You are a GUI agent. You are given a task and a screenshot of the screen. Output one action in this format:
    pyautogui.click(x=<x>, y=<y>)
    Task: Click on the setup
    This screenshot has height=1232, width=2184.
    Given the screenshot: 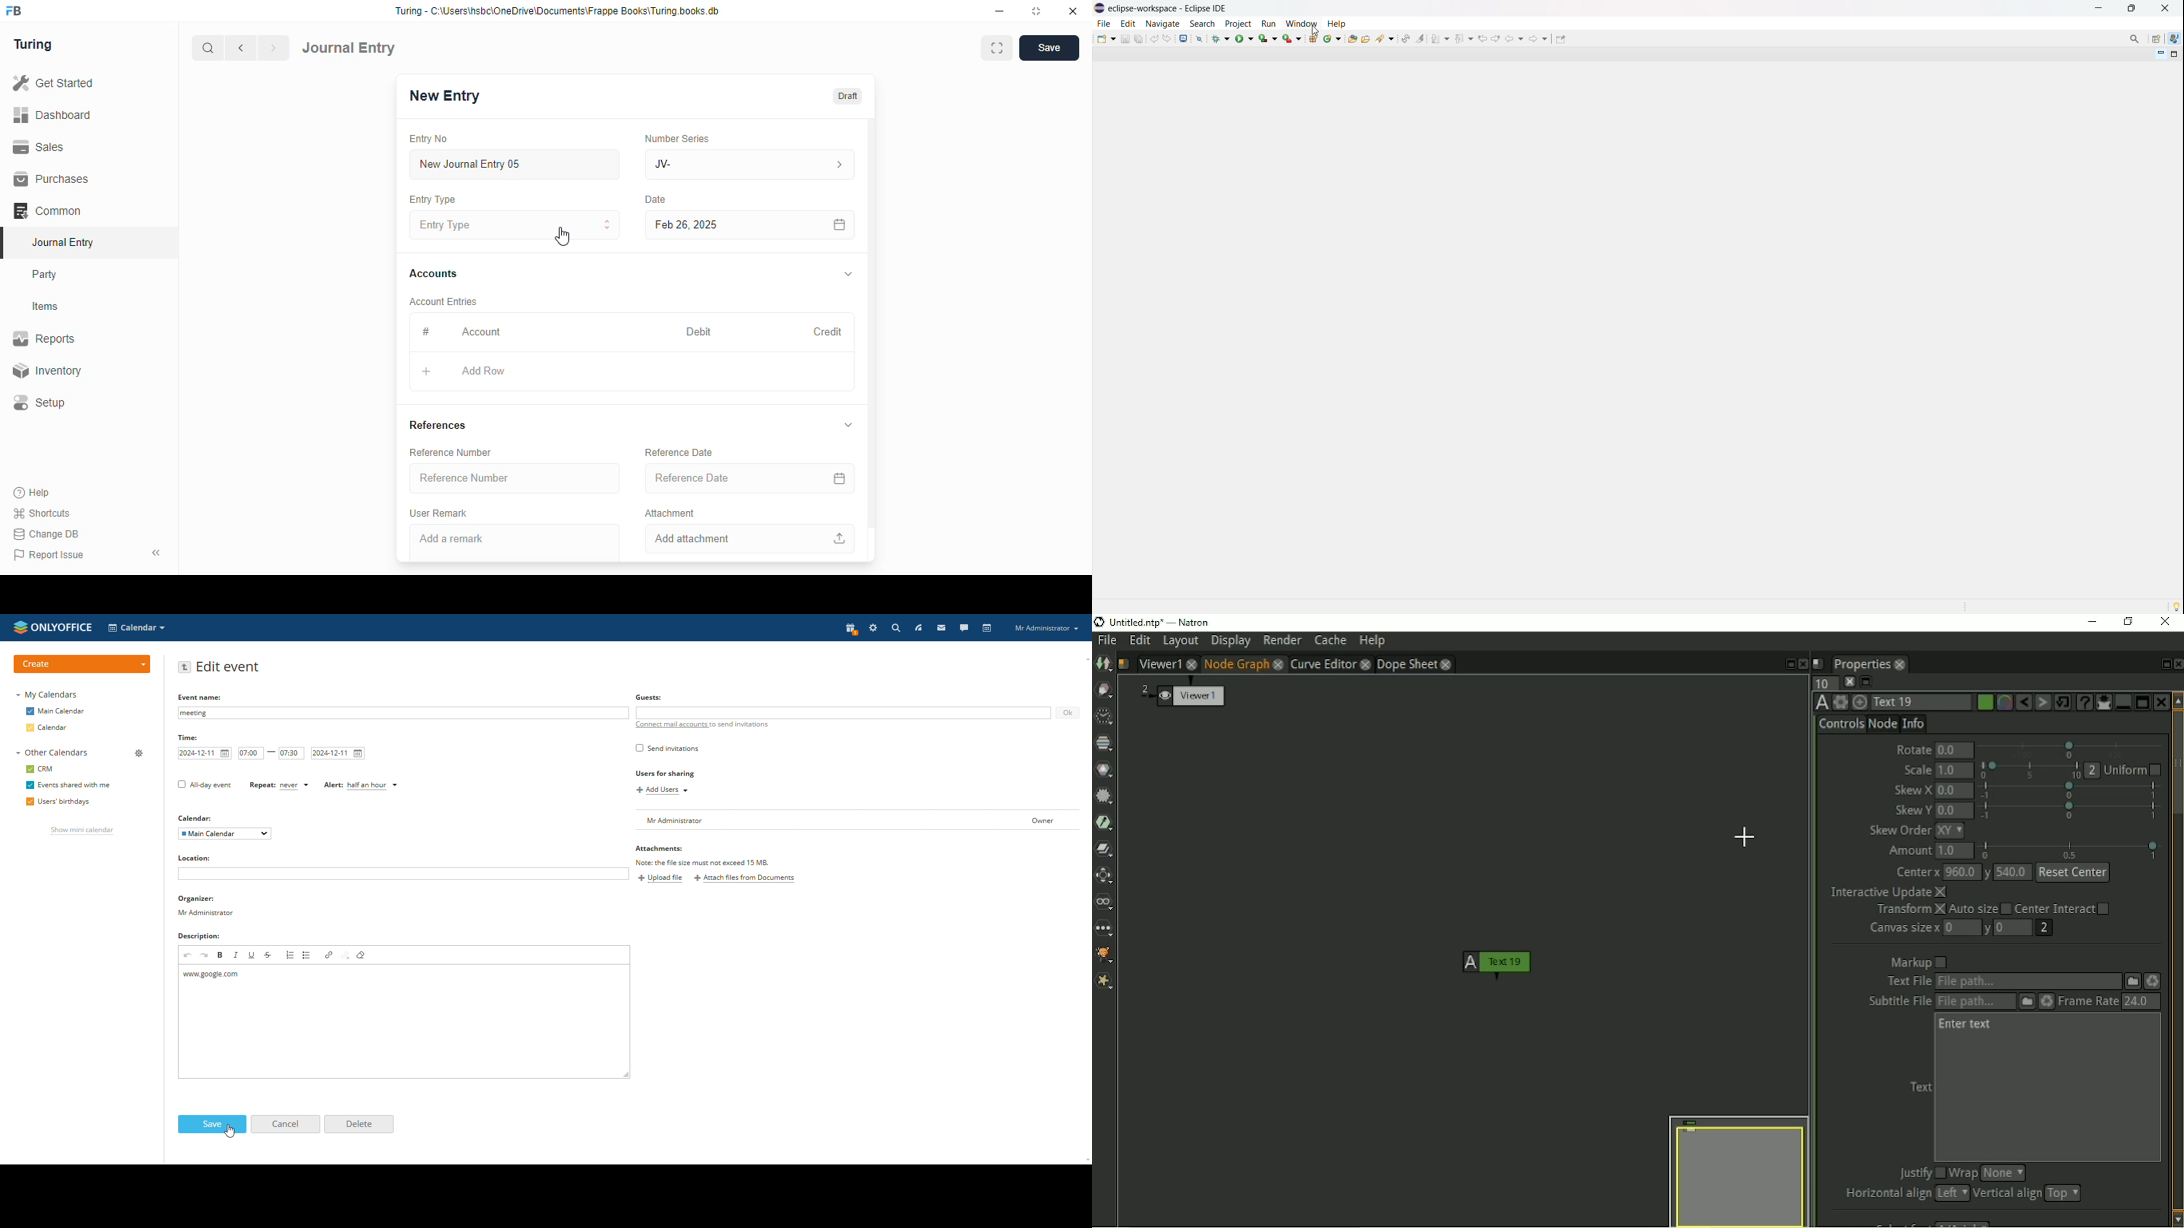 What is the action you would take?
    pyautogui.click(x=41, y=404)
    